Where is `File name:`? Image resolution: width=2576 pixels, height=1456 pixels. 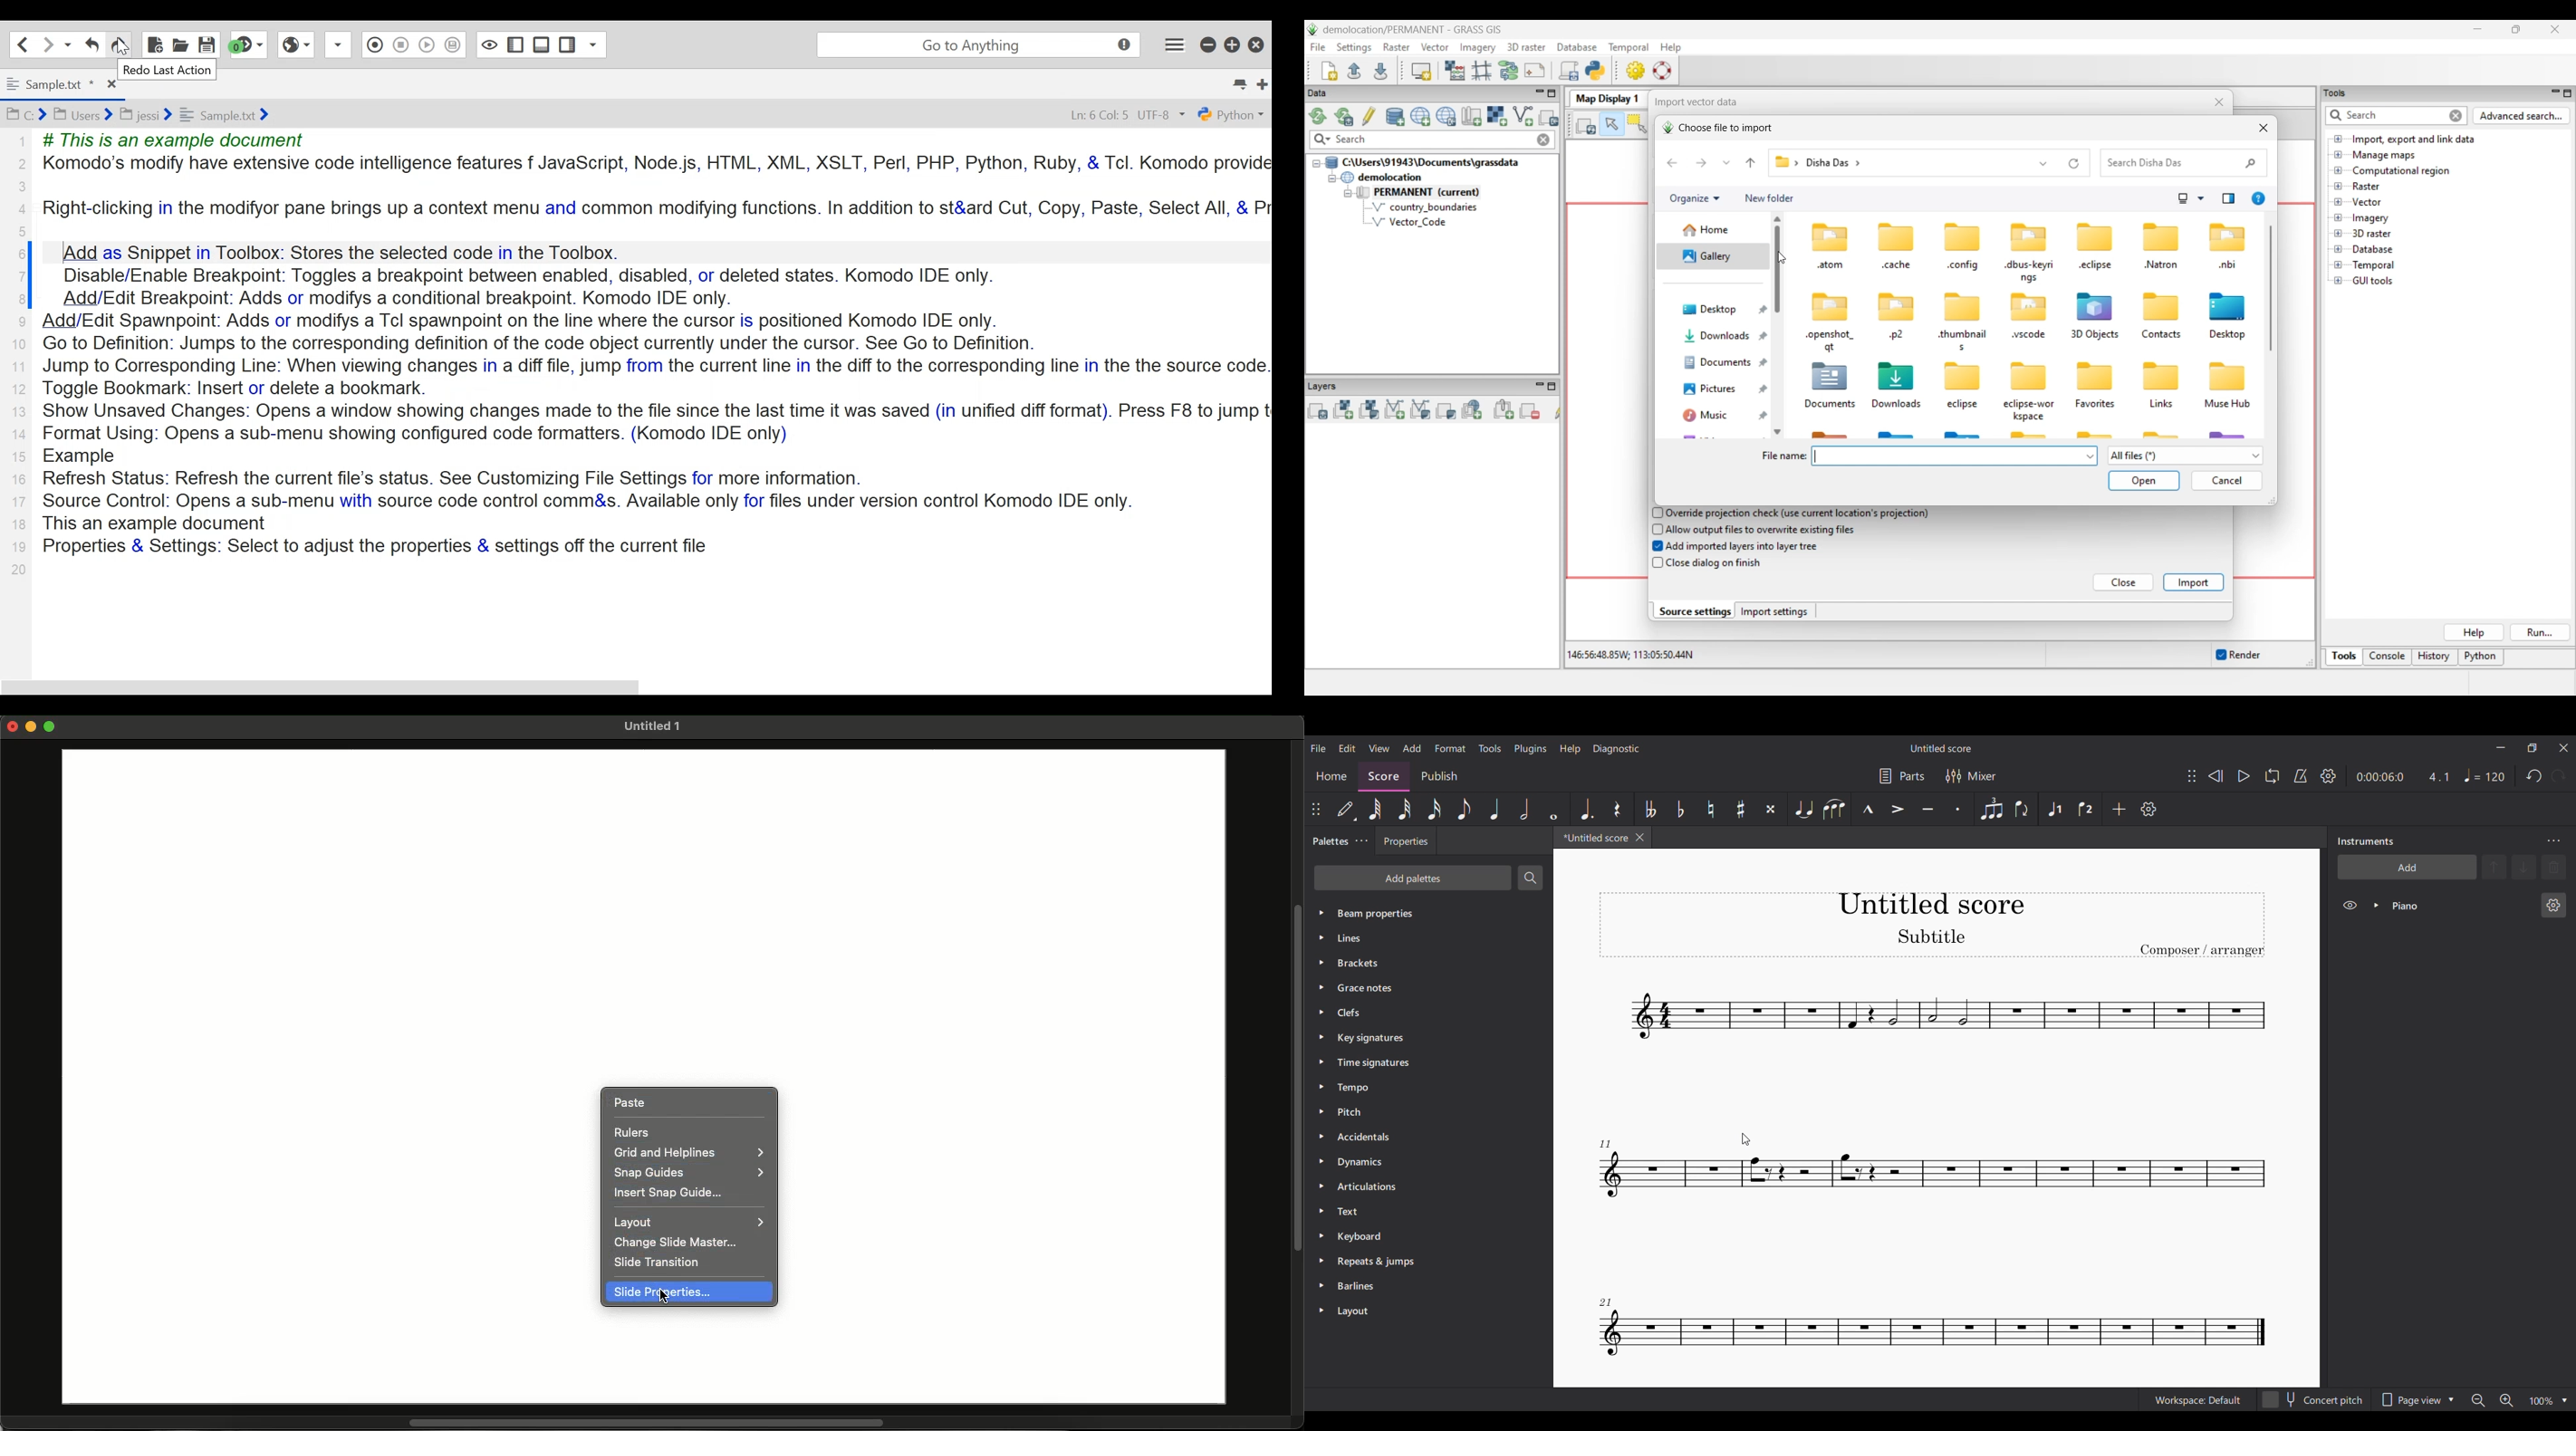
File name: is located at coordinates (1783, 456).